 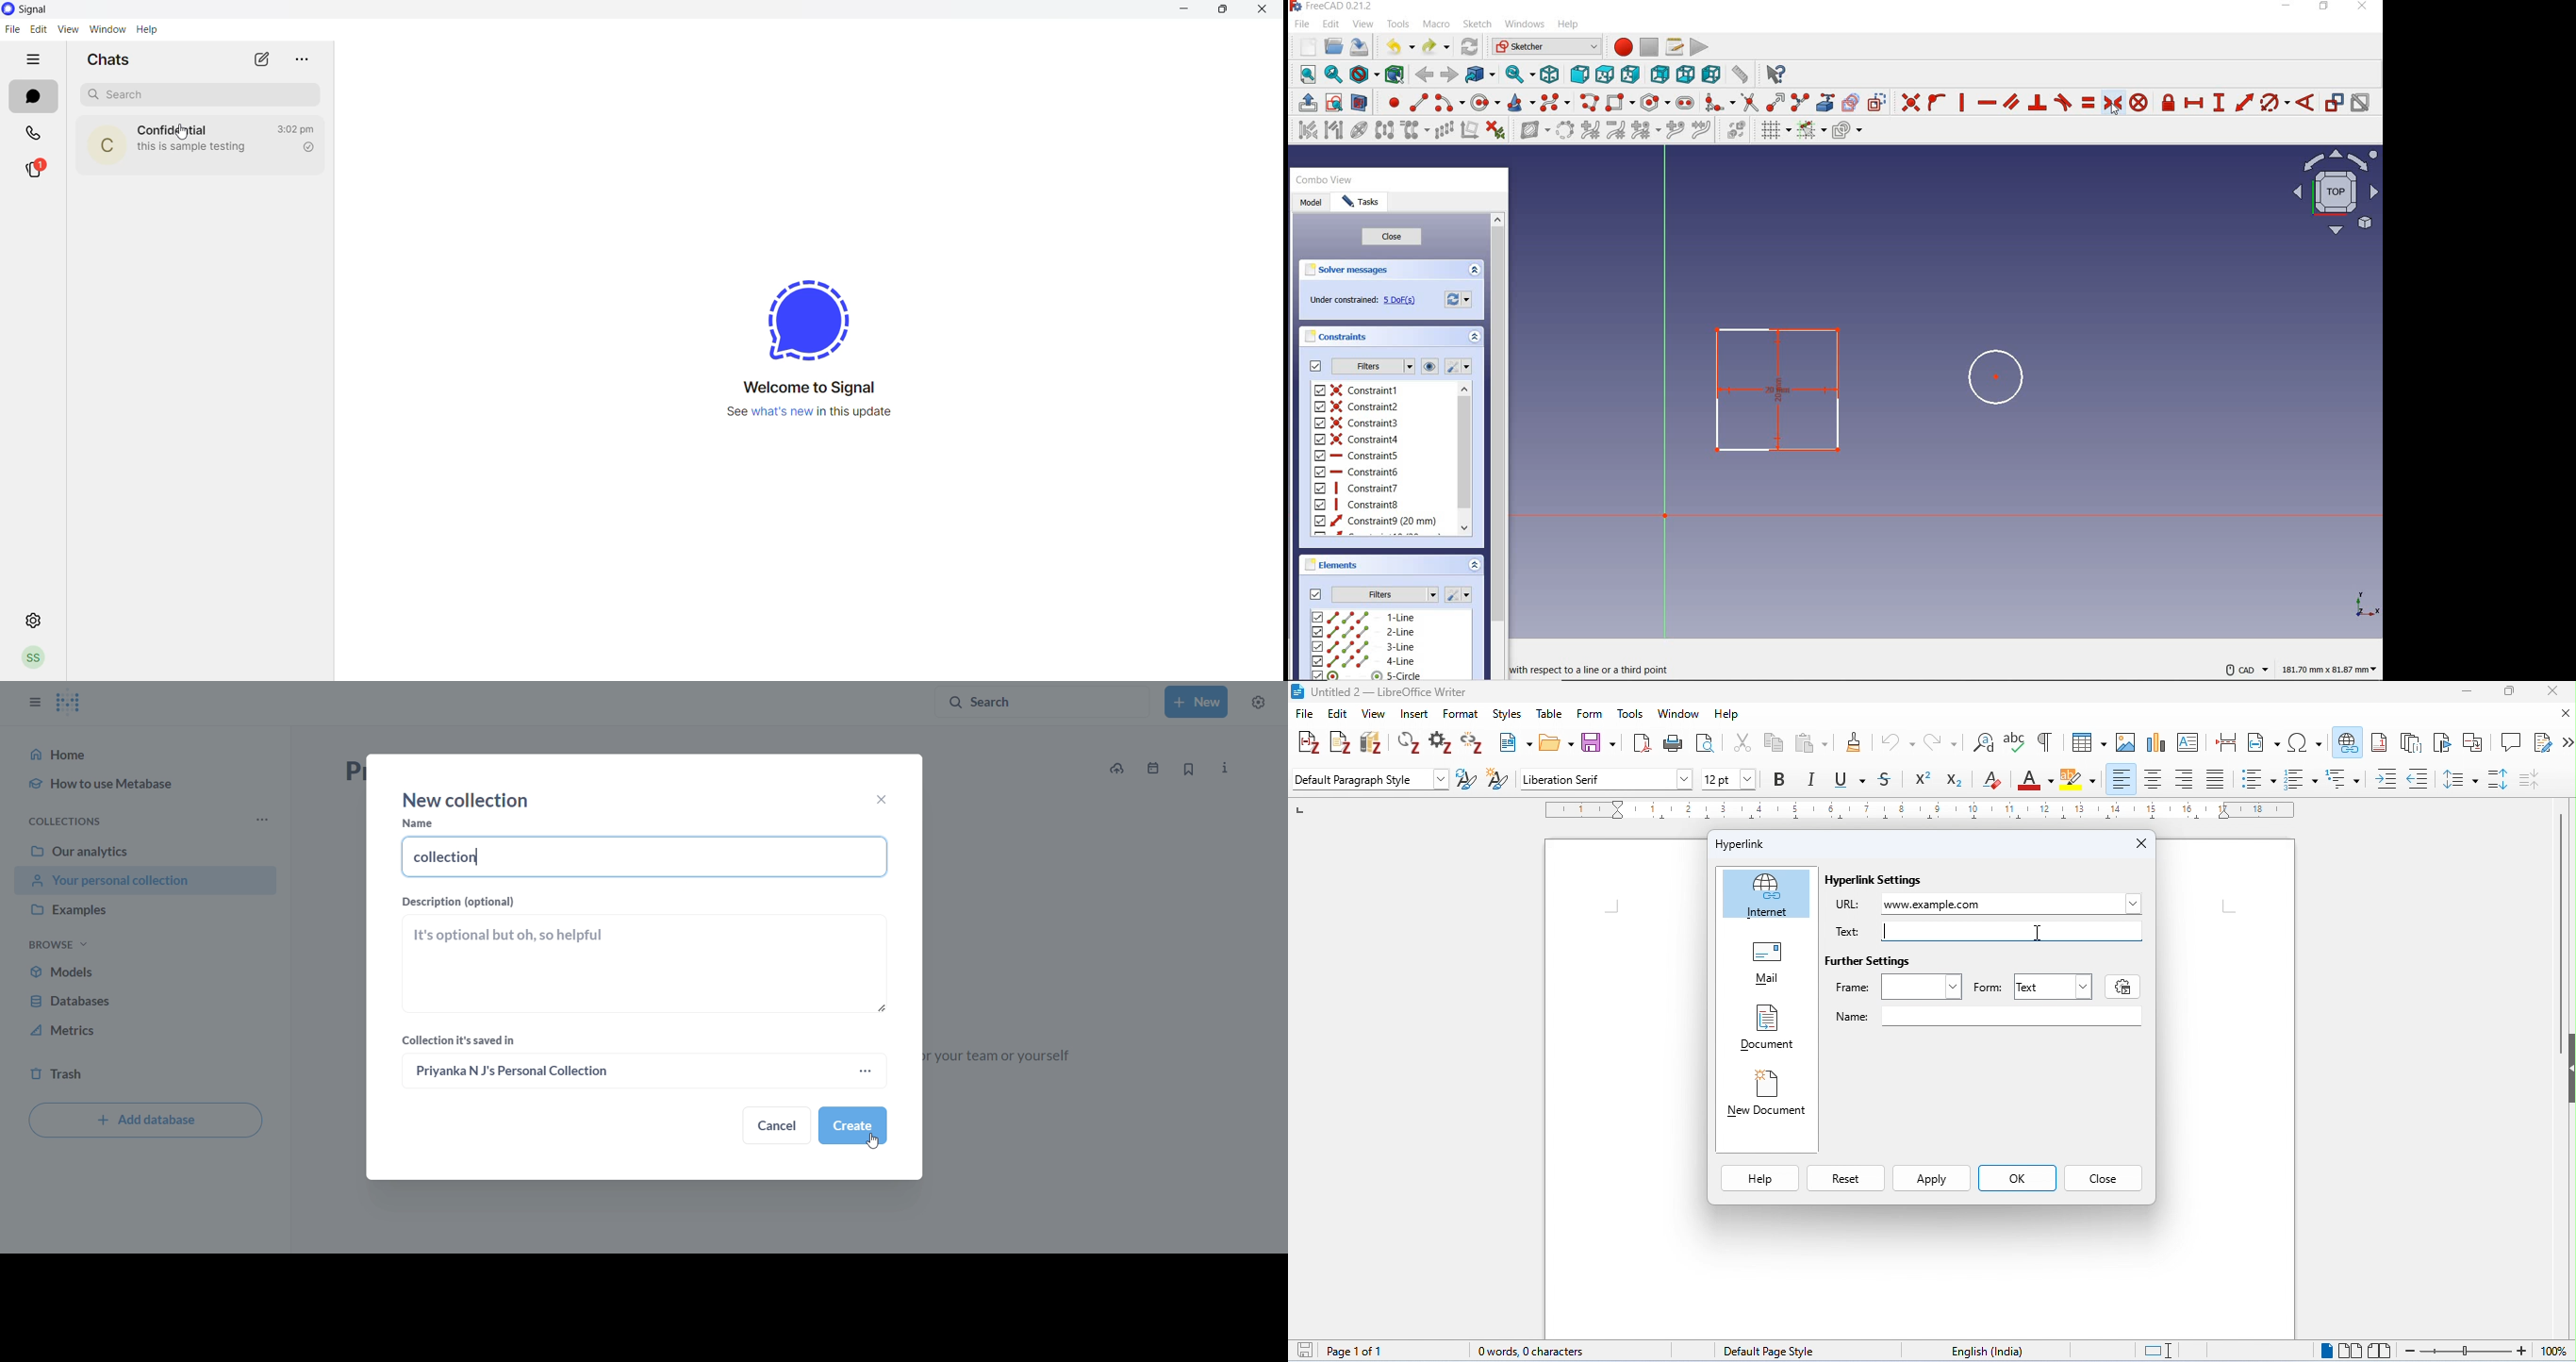 What do you see at coordinates (1357, 406) in the screenshot?
I see `constraint2` at bounding box center [1357, 406].